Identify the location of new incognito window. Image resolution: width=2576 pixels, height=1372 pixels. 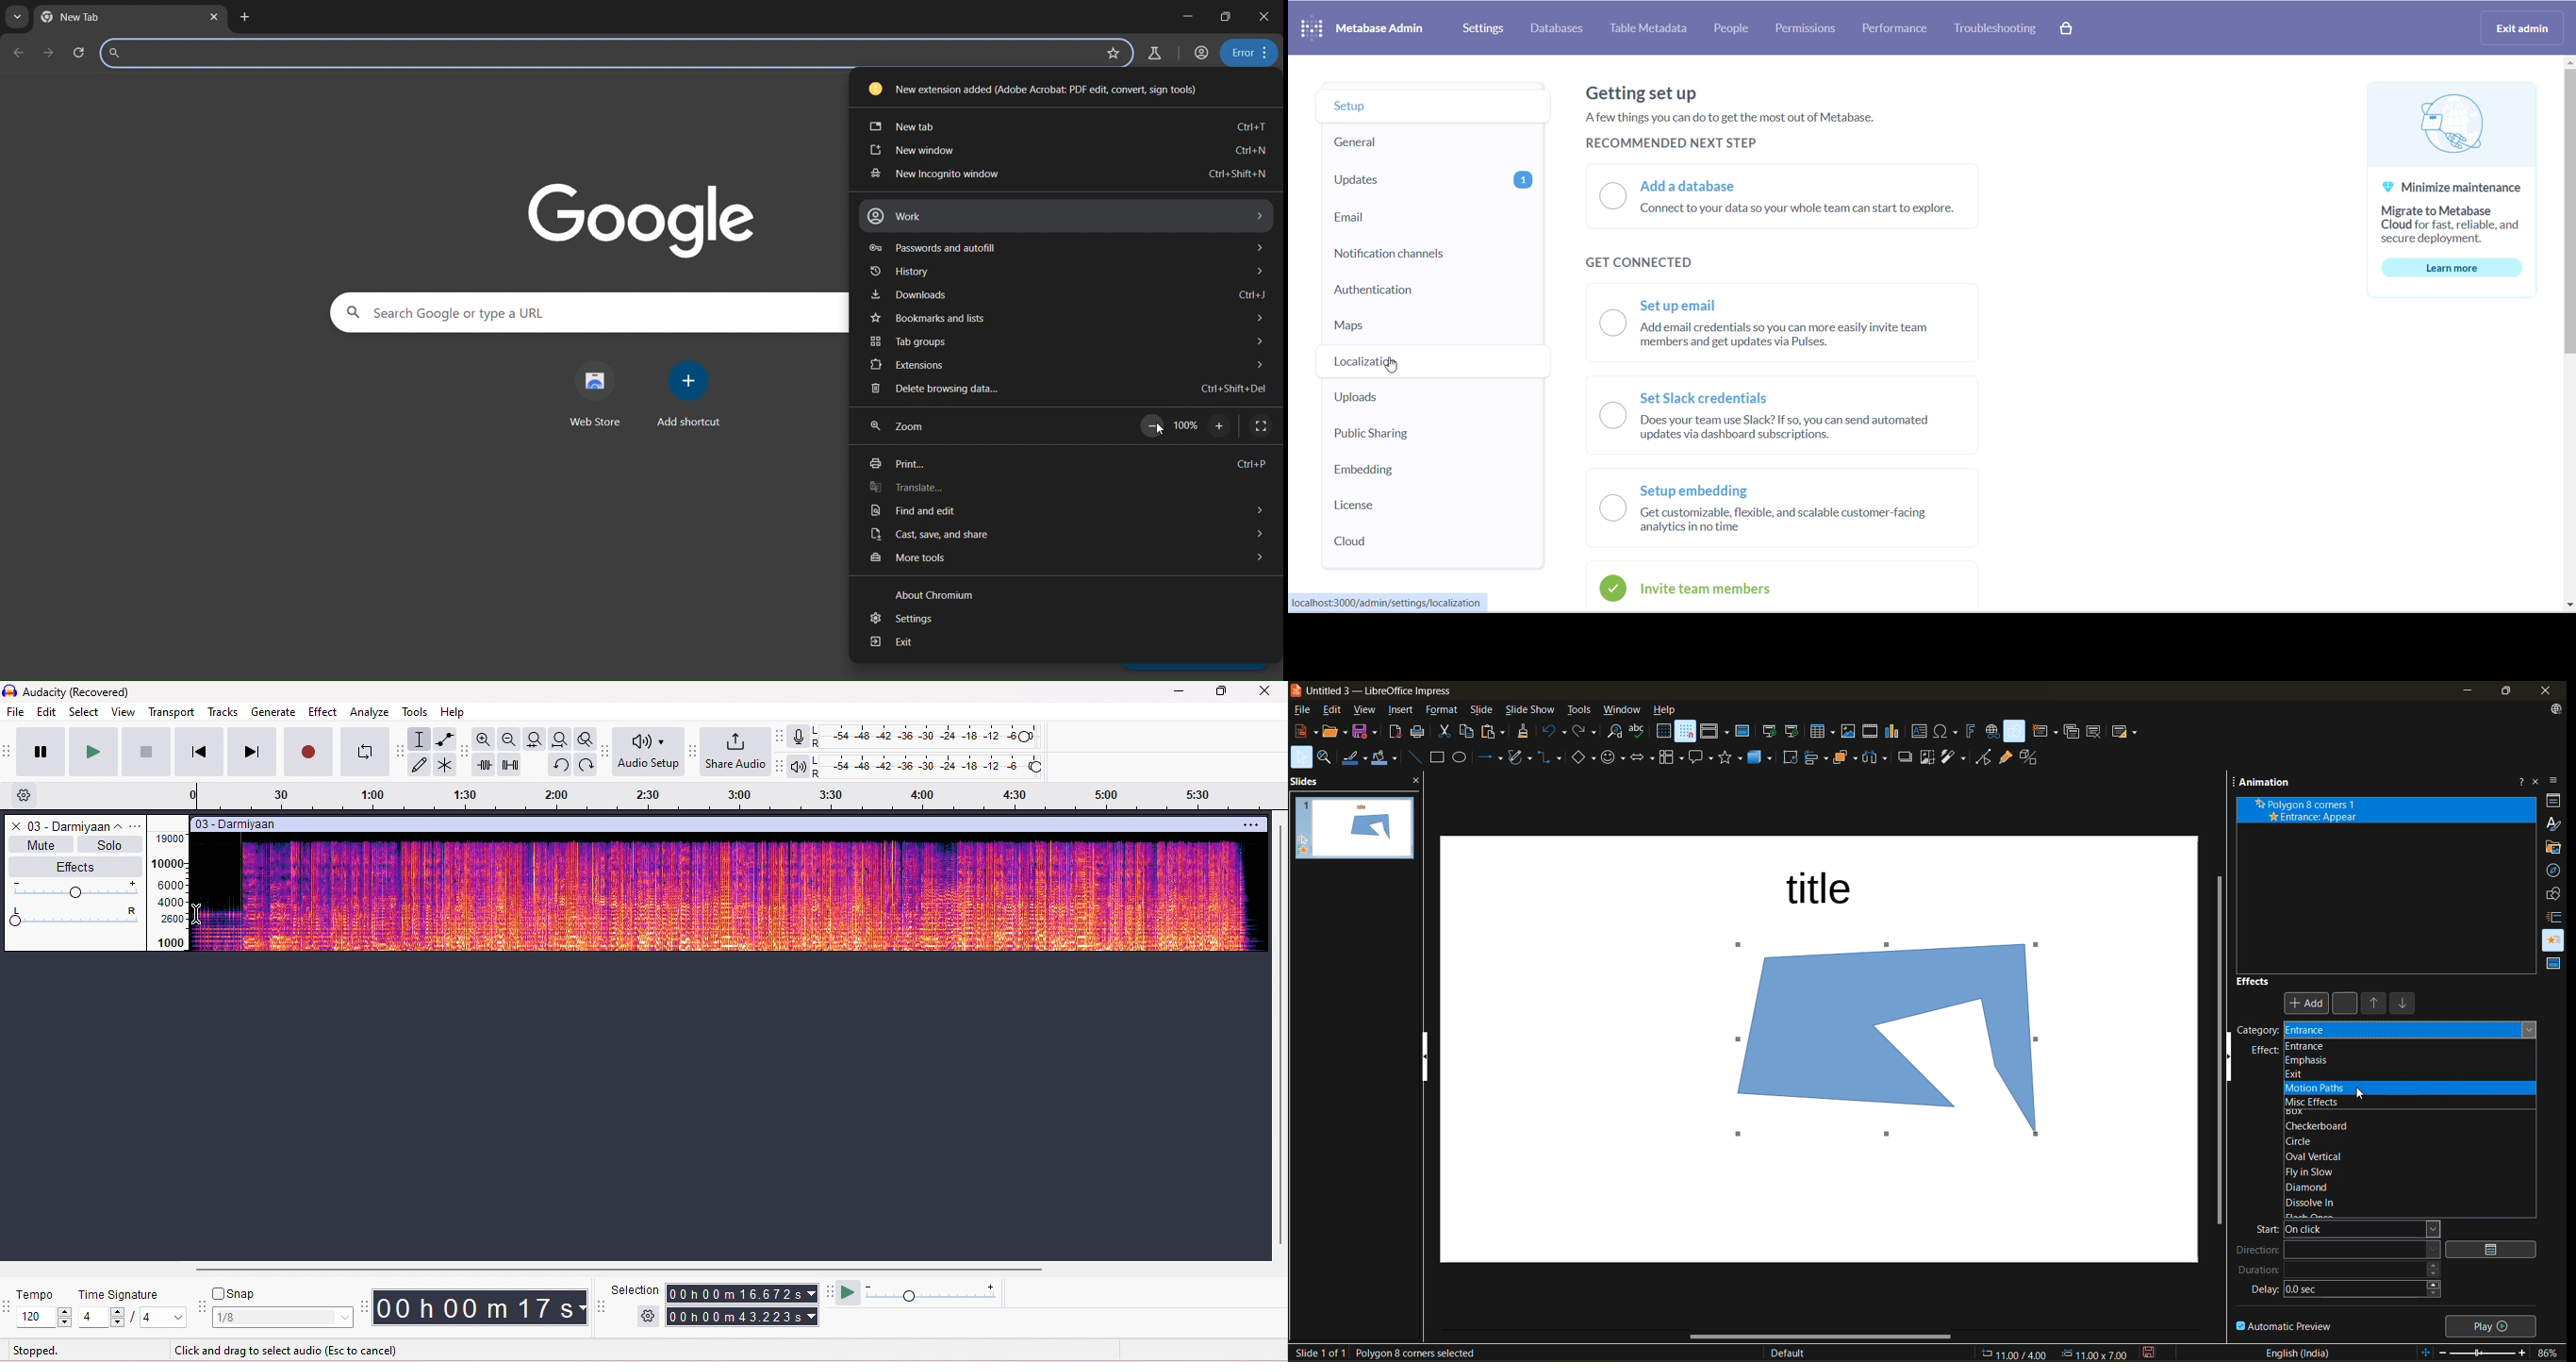
(1067, 173).